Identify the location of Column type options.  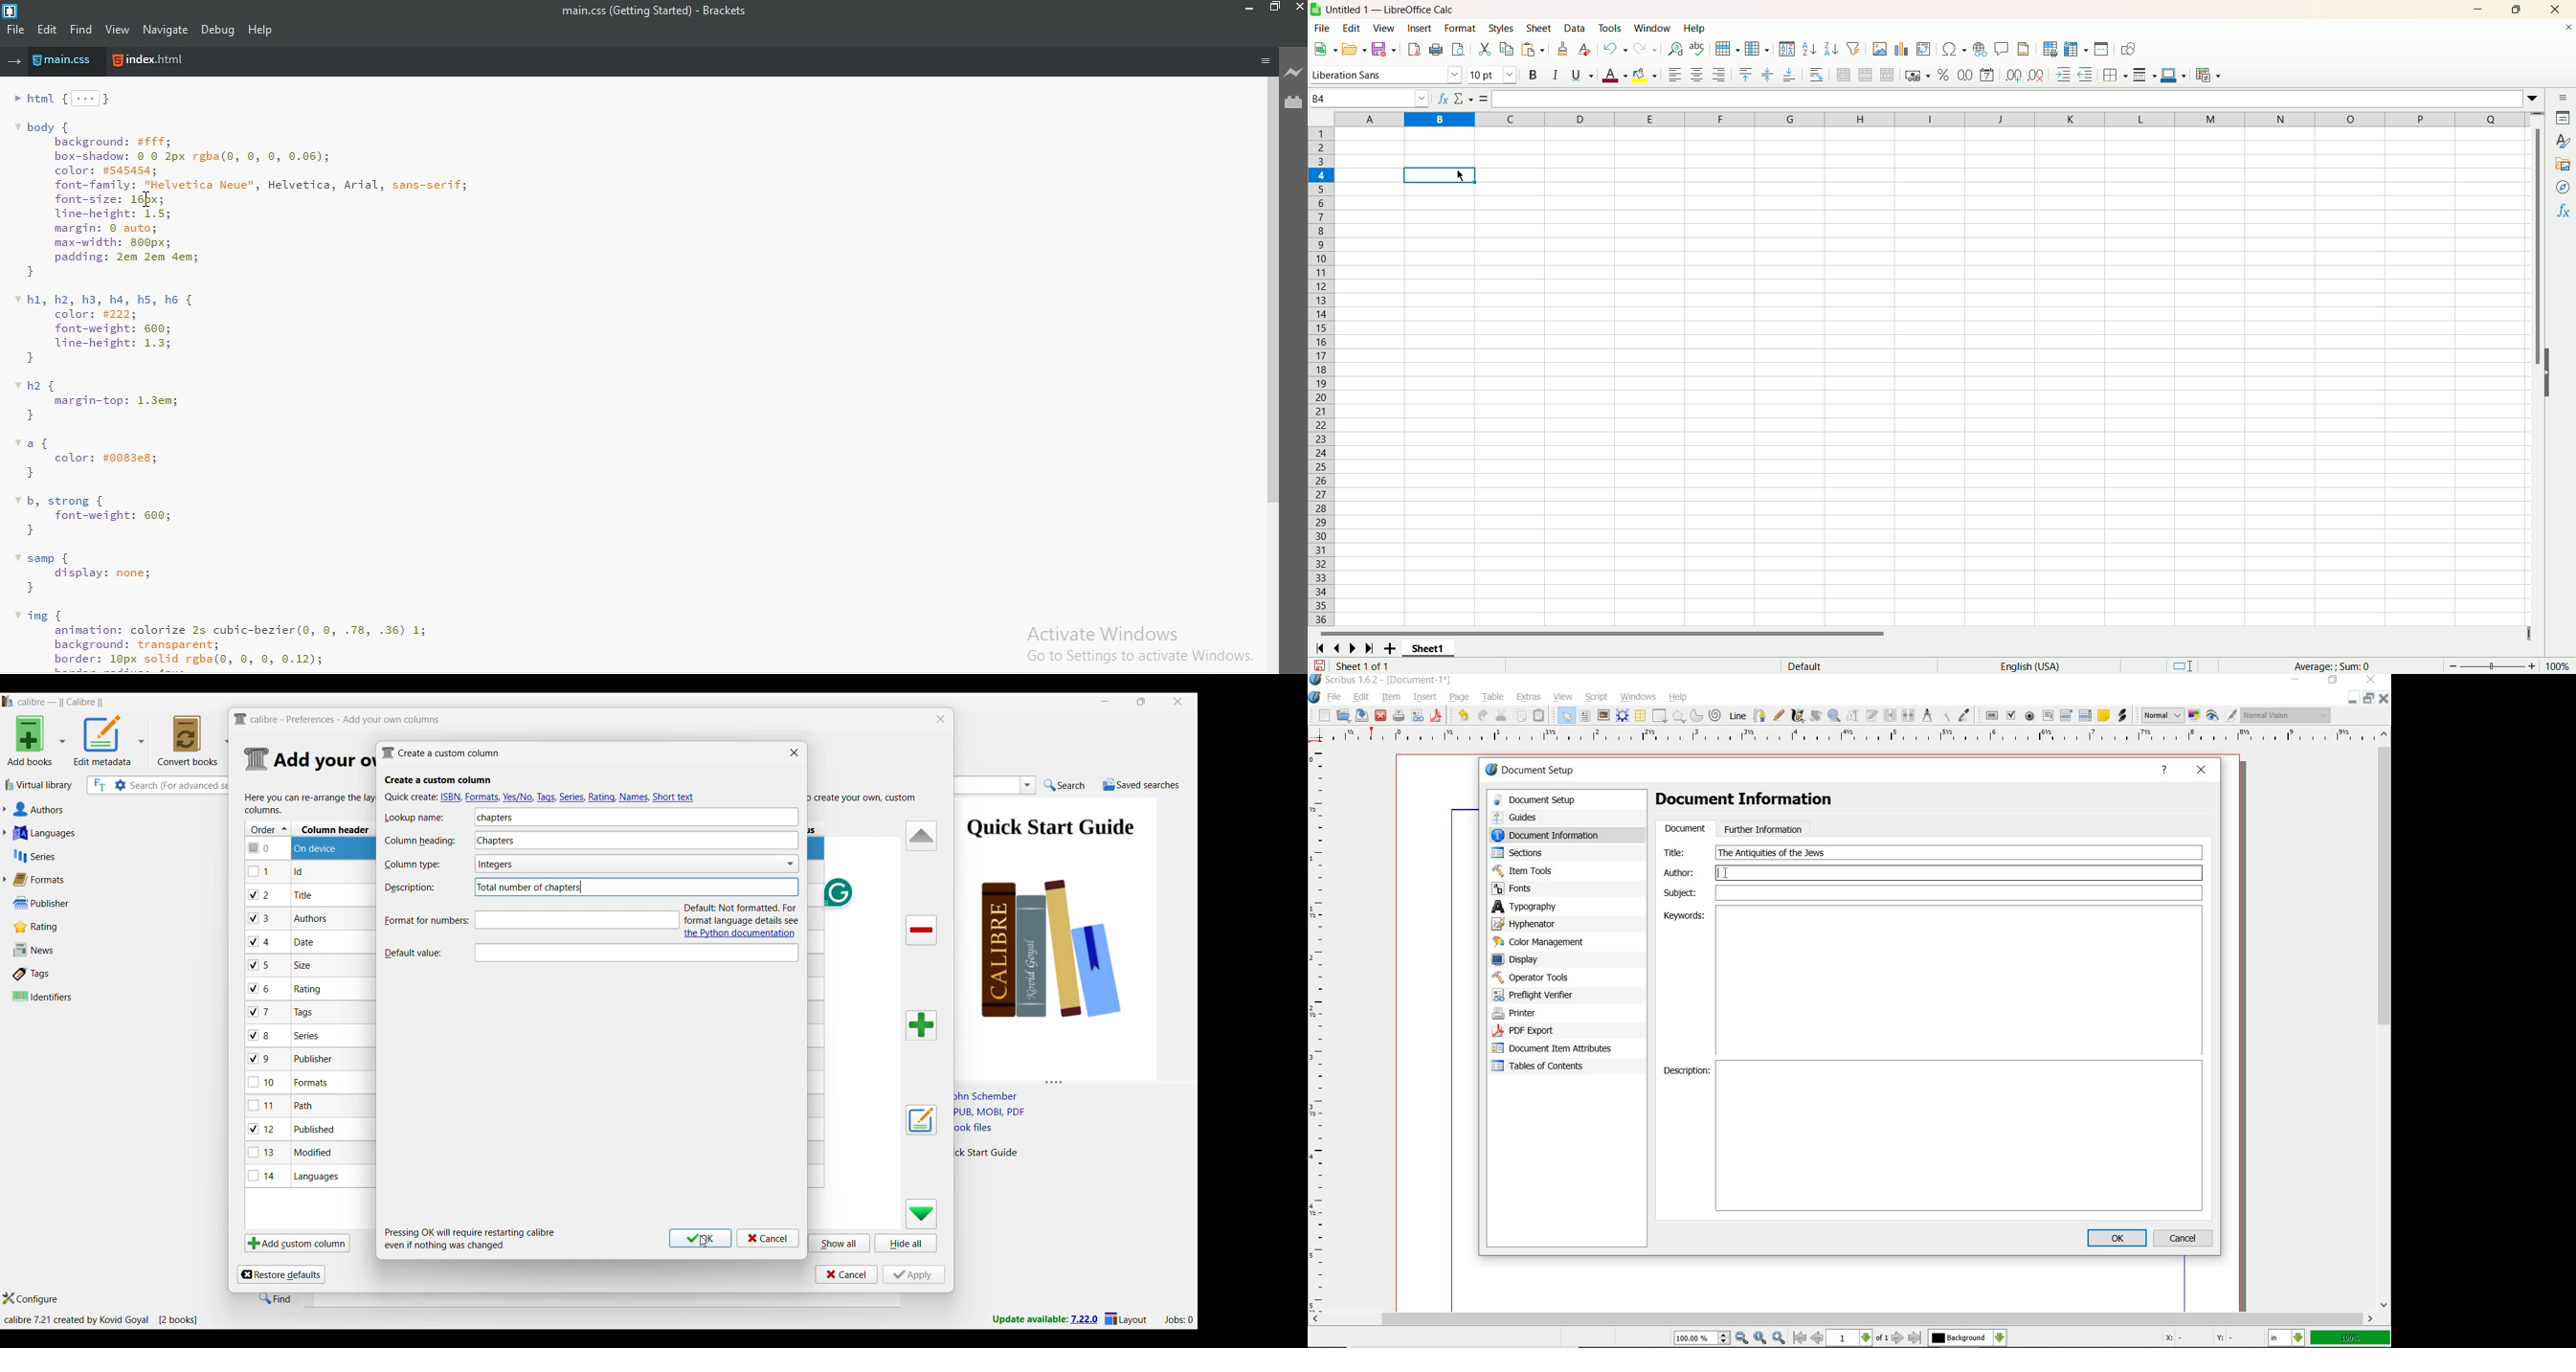
(590, 865).